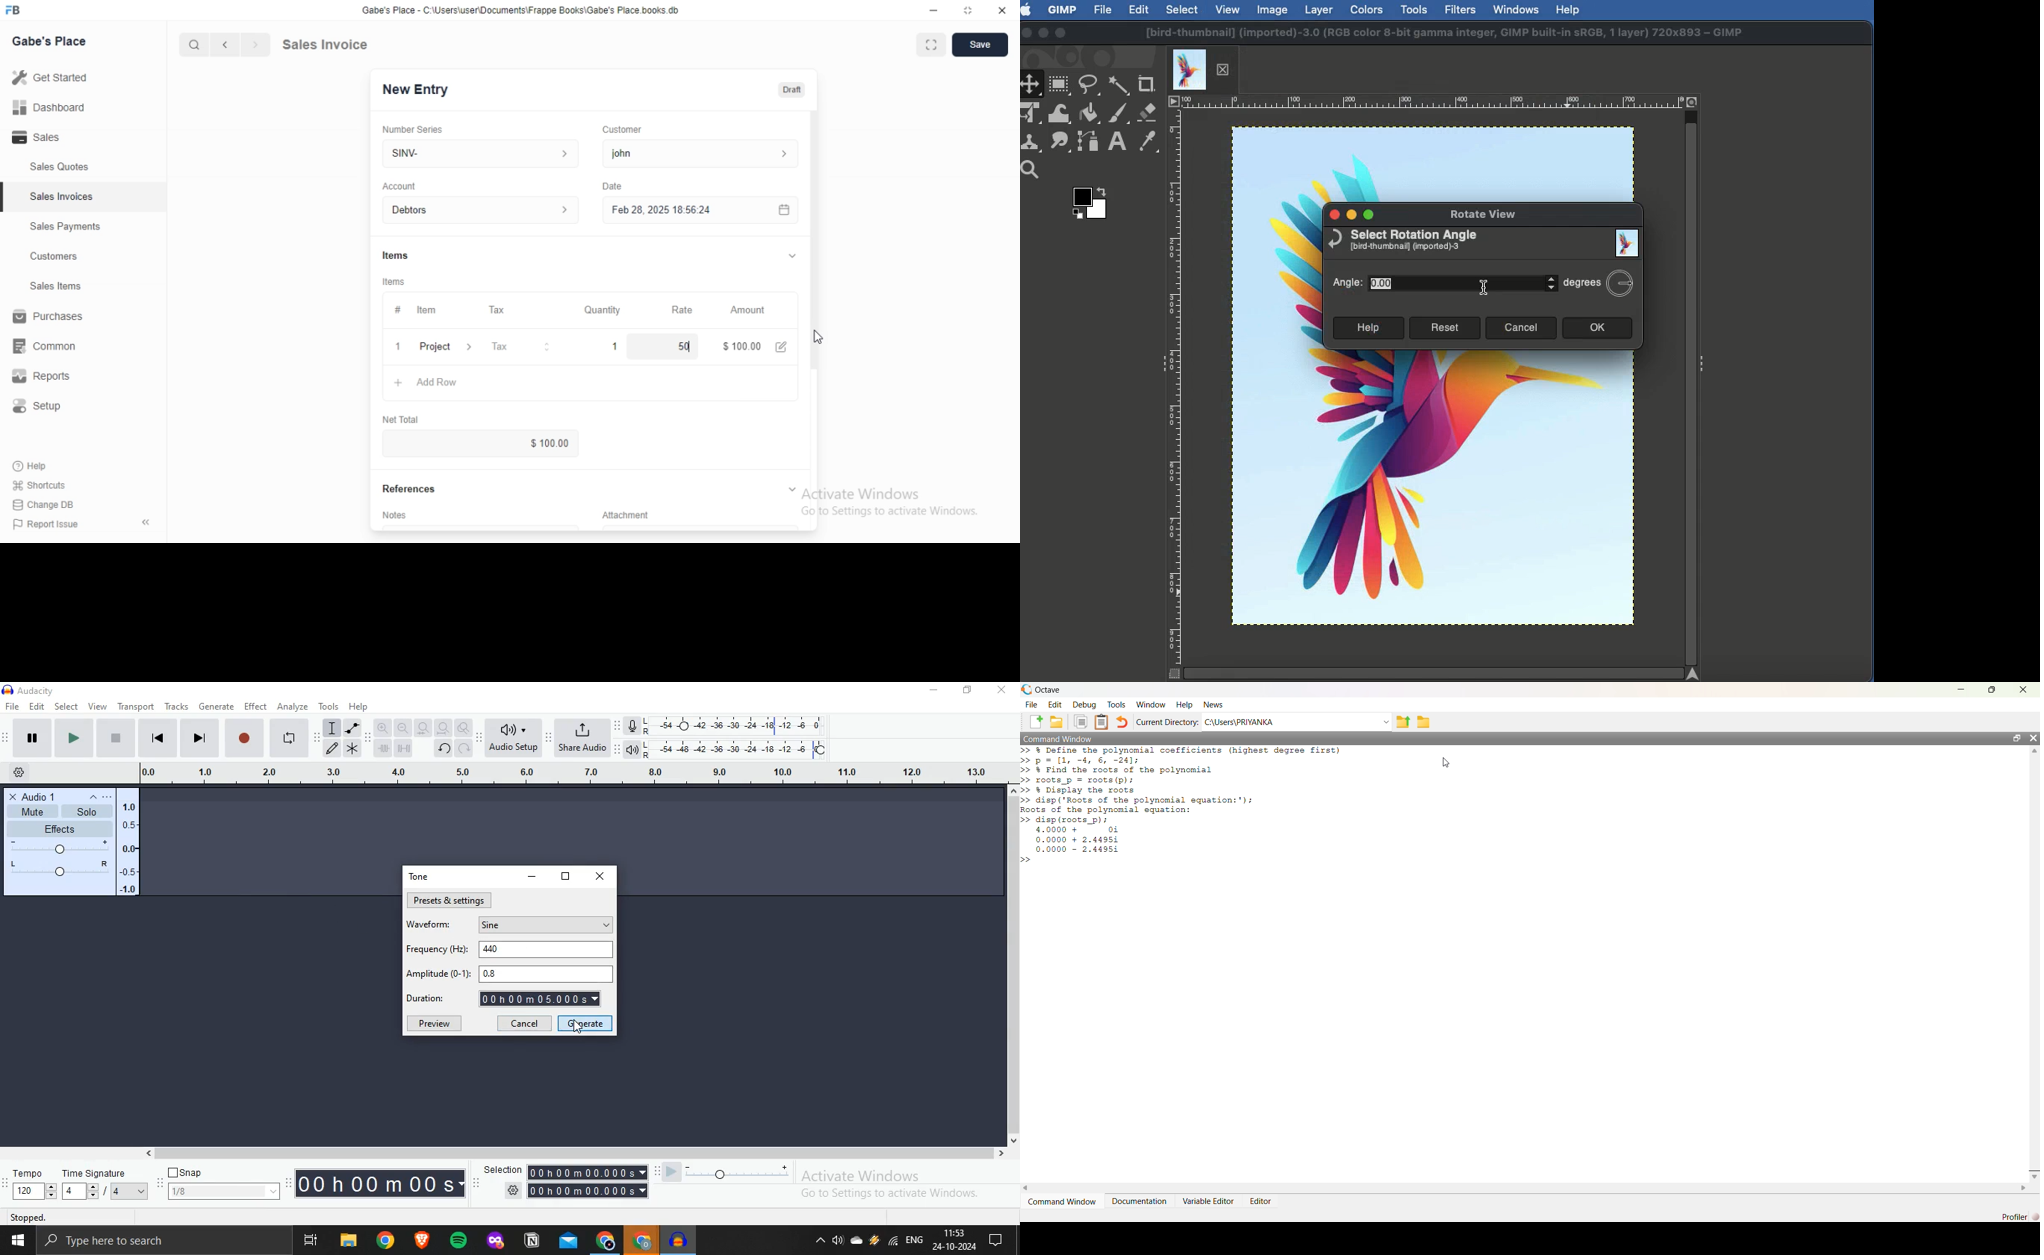  What do you see at coordinates (431, 310) in the screenshot?
I see `tem` at bounding box center [431, 310].